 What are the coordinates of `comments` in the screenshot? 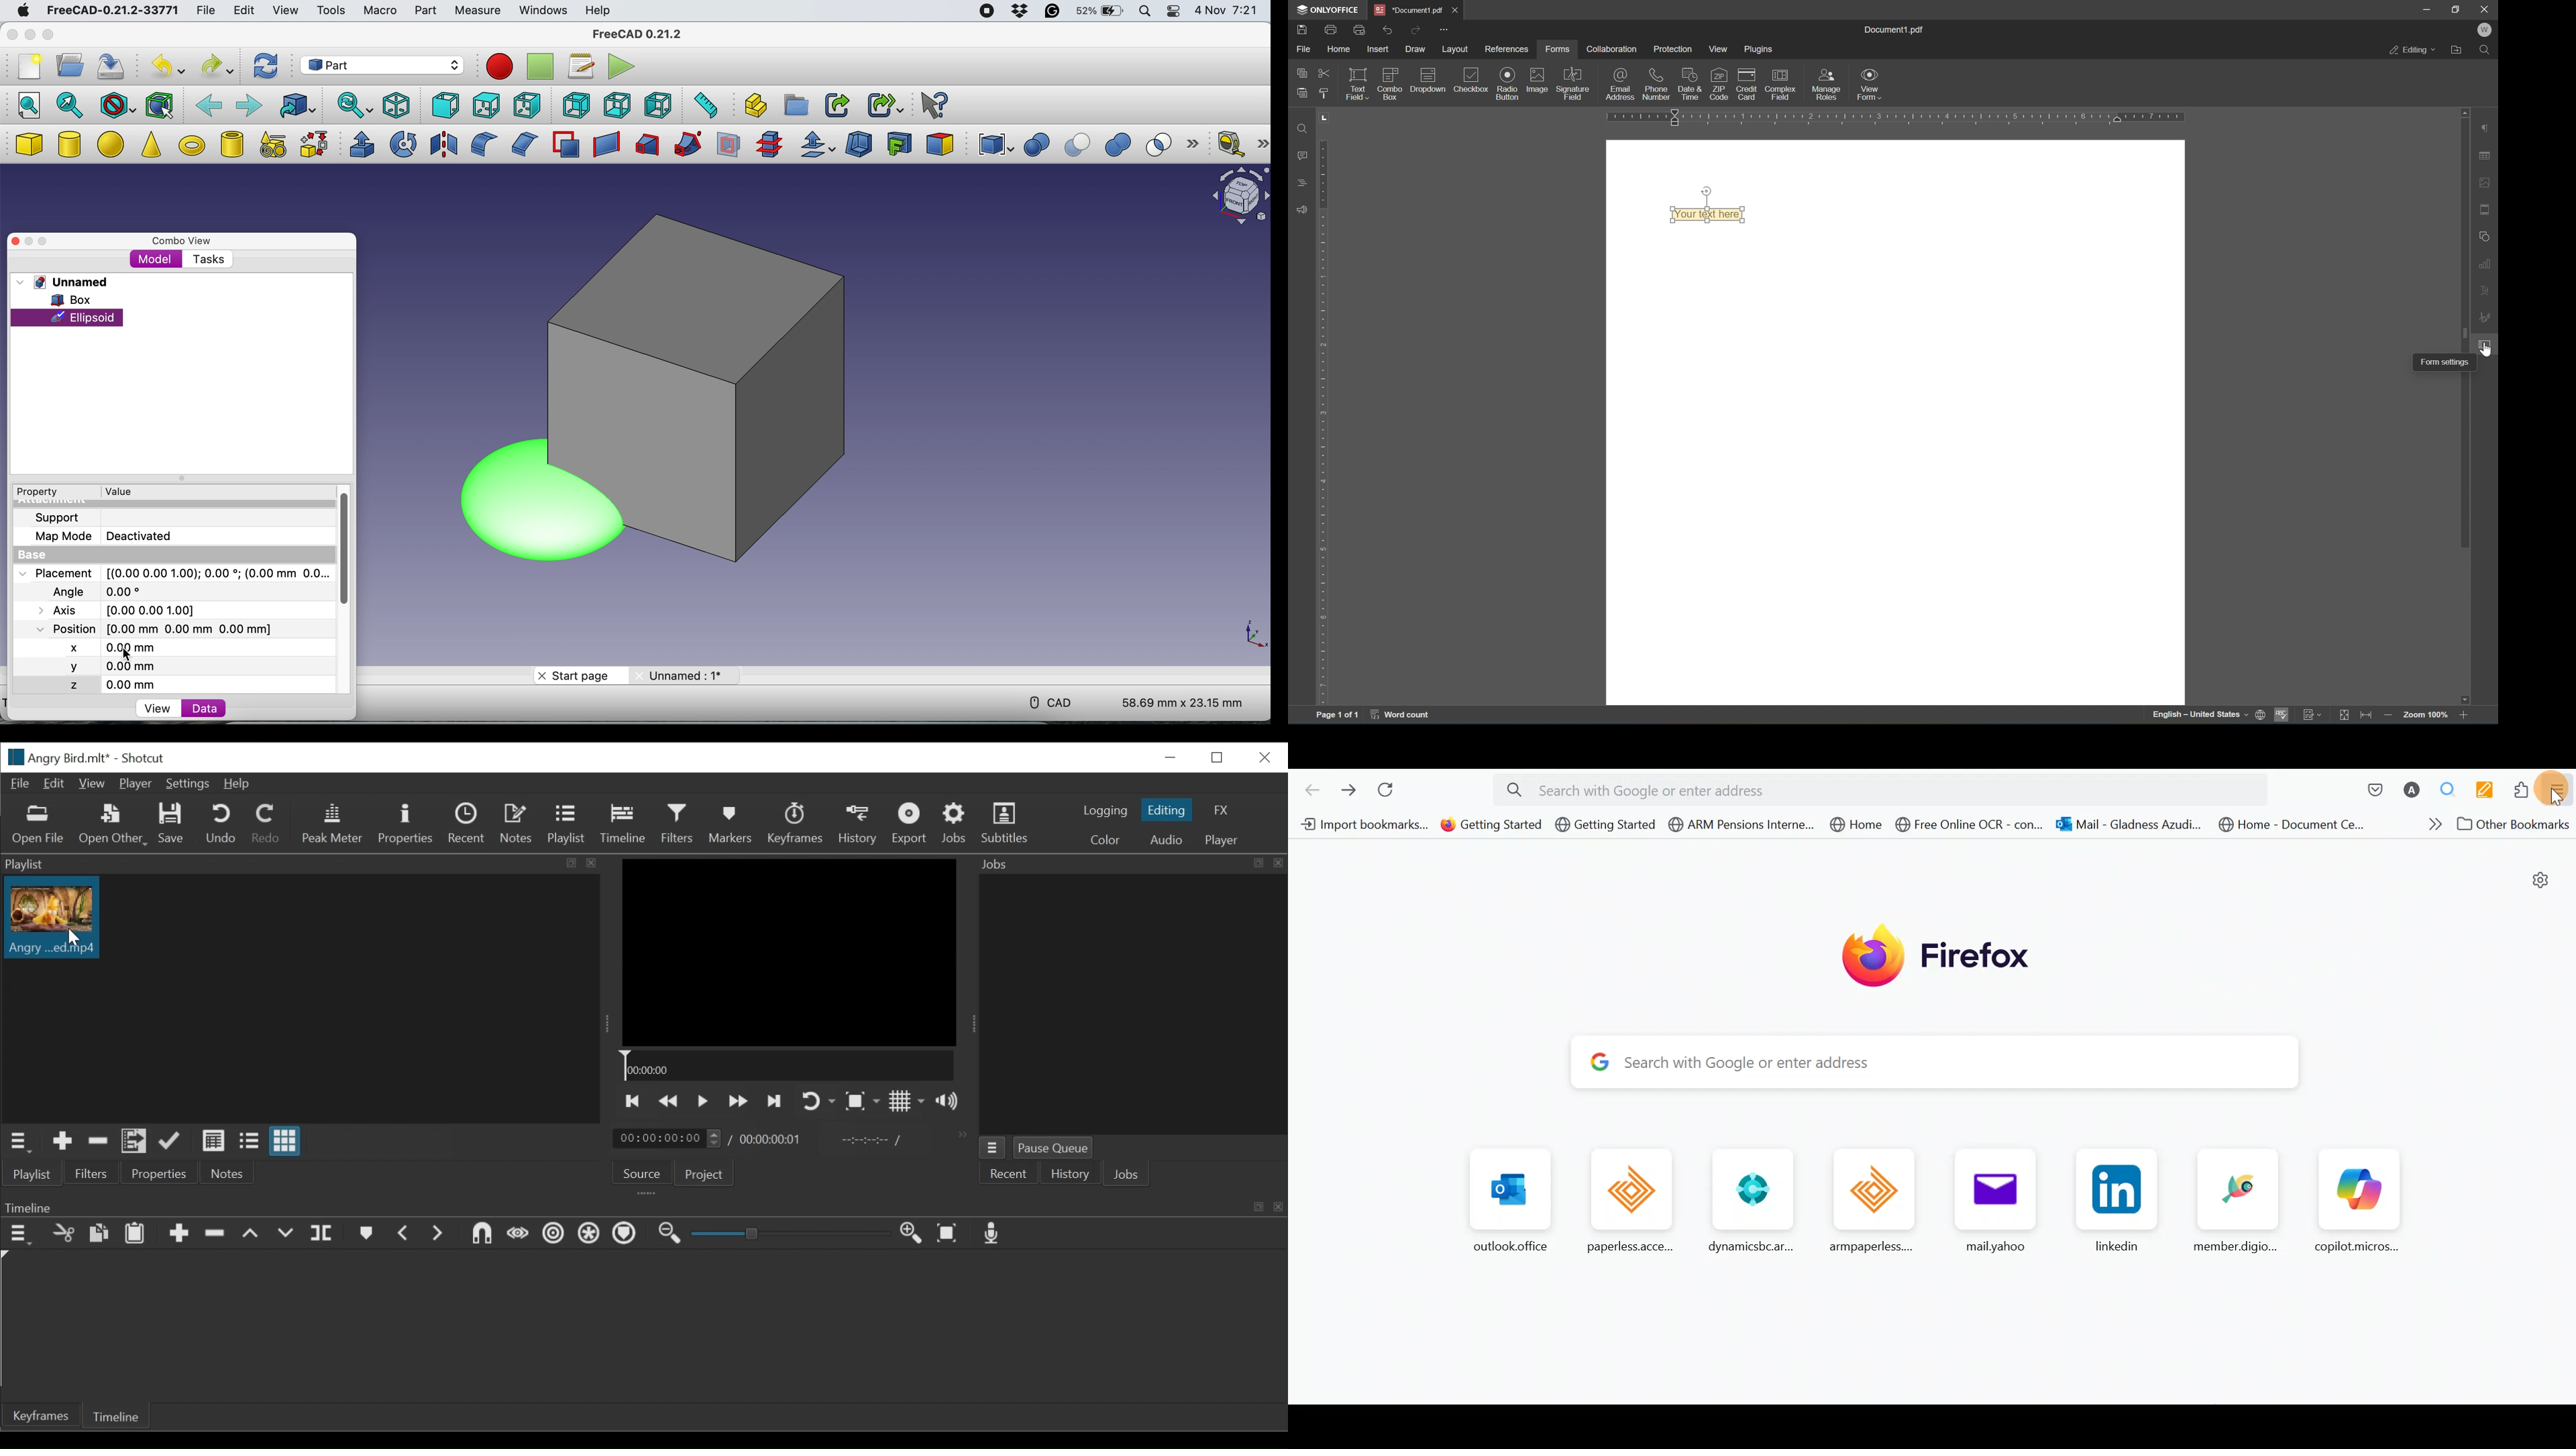 It's located at (1304, 155).